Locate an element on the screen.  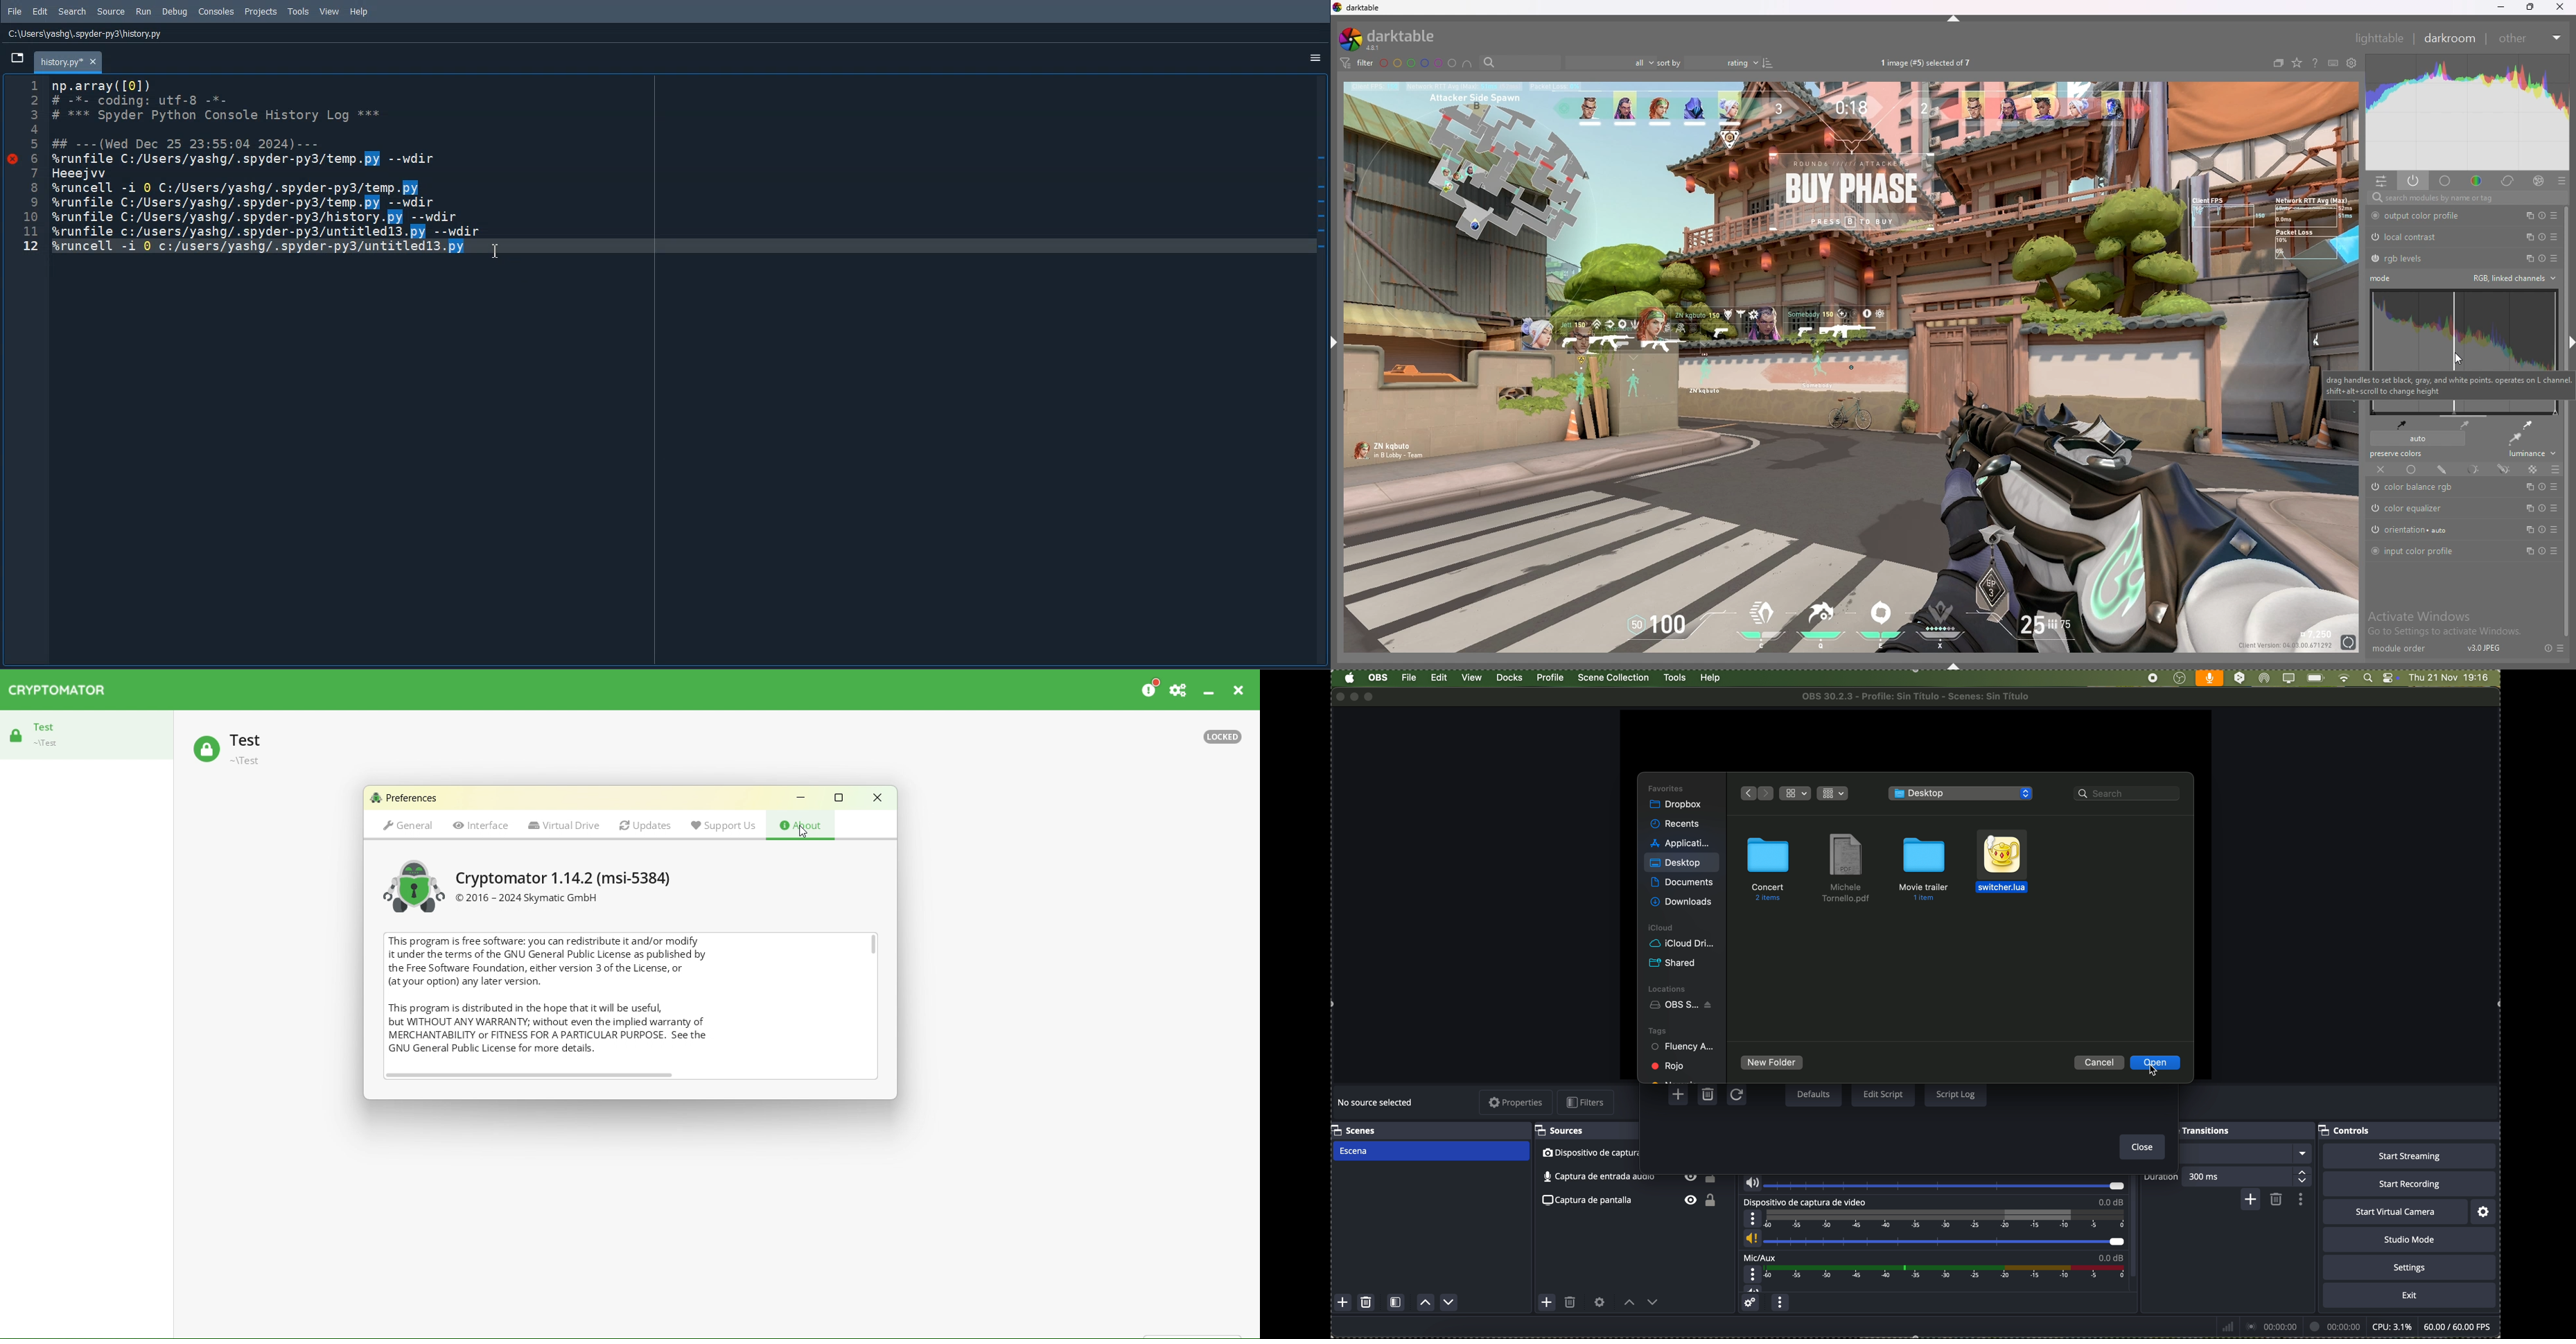
Help is located at coordinates (358, 12).